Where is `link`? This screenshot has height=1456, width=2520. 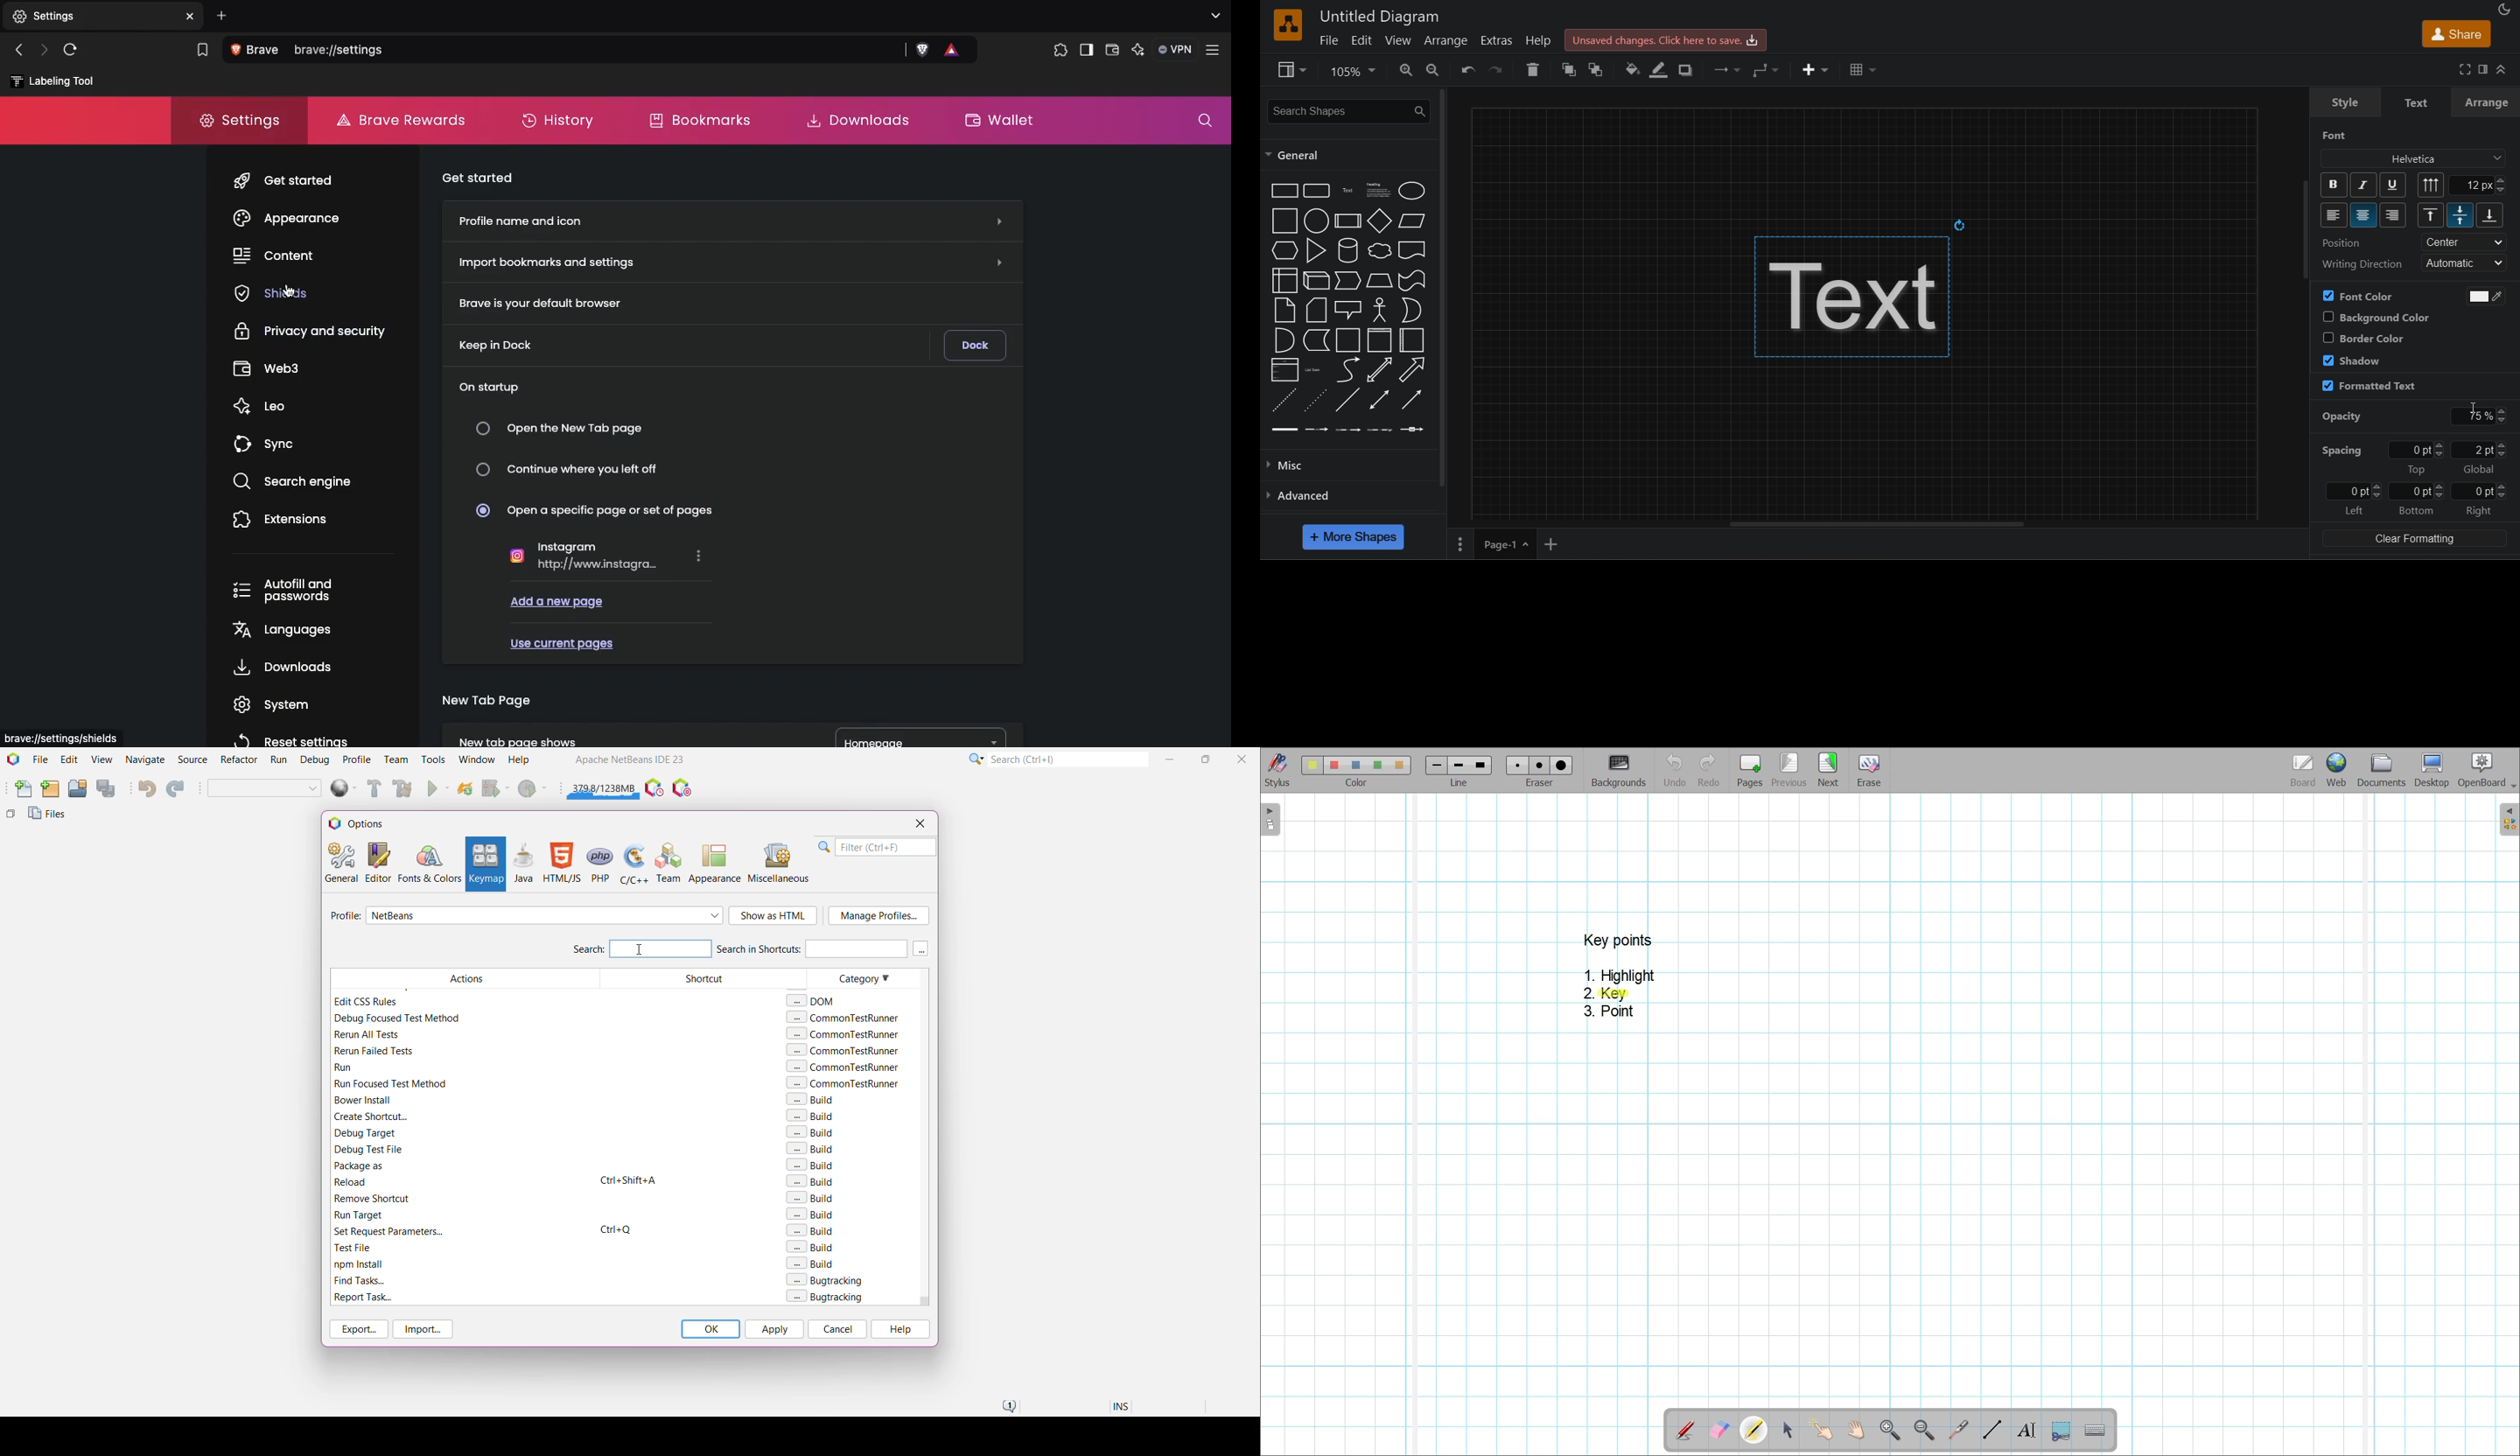
link is located at coordinates (1283, 430).